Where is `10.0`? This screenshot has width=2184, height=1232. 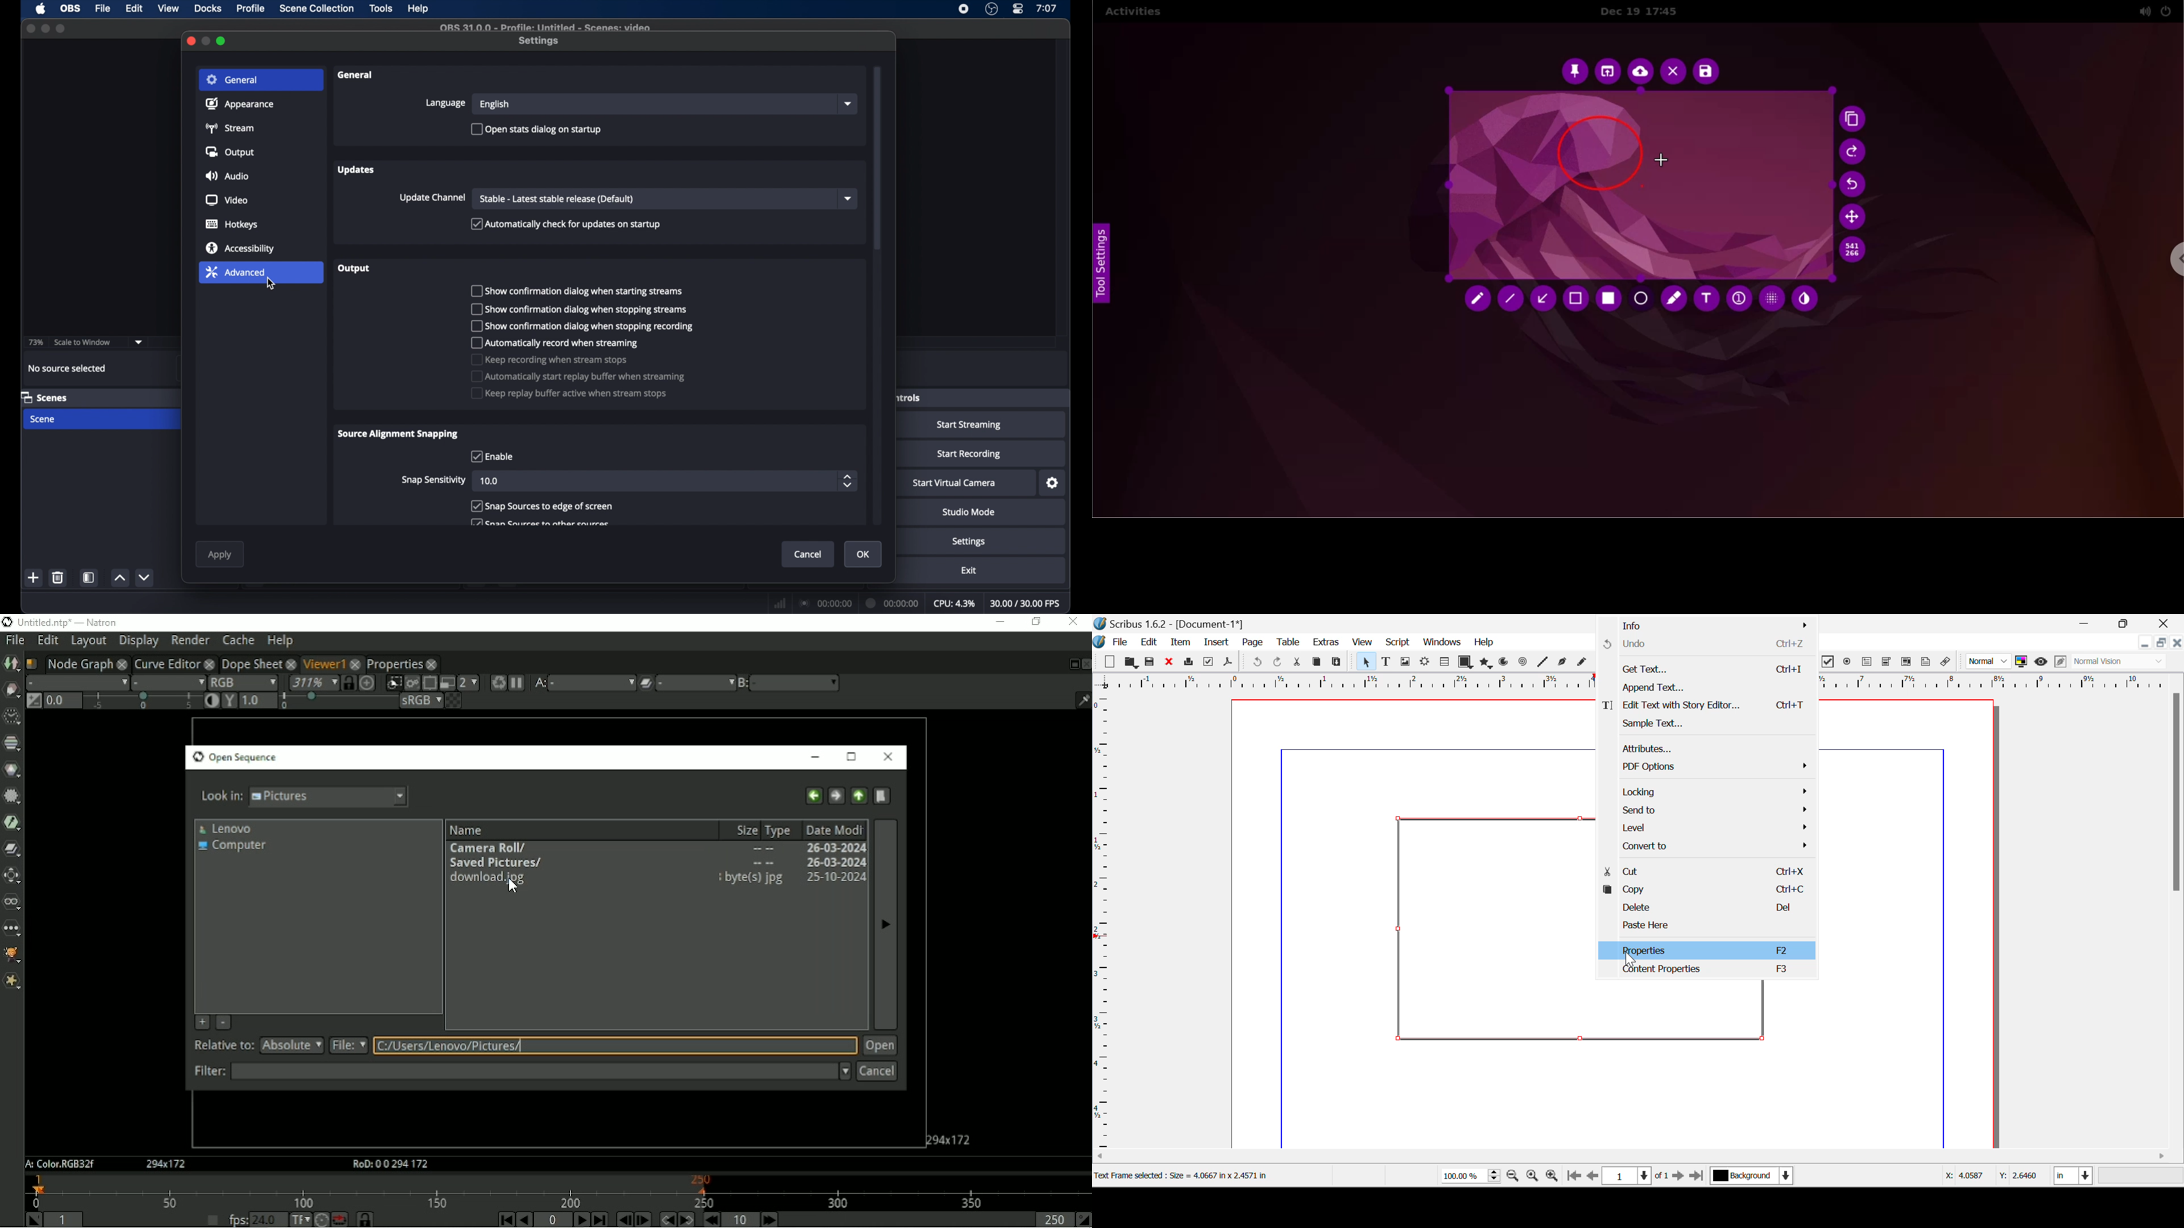 10.0 is located at coordinates (490, 482).